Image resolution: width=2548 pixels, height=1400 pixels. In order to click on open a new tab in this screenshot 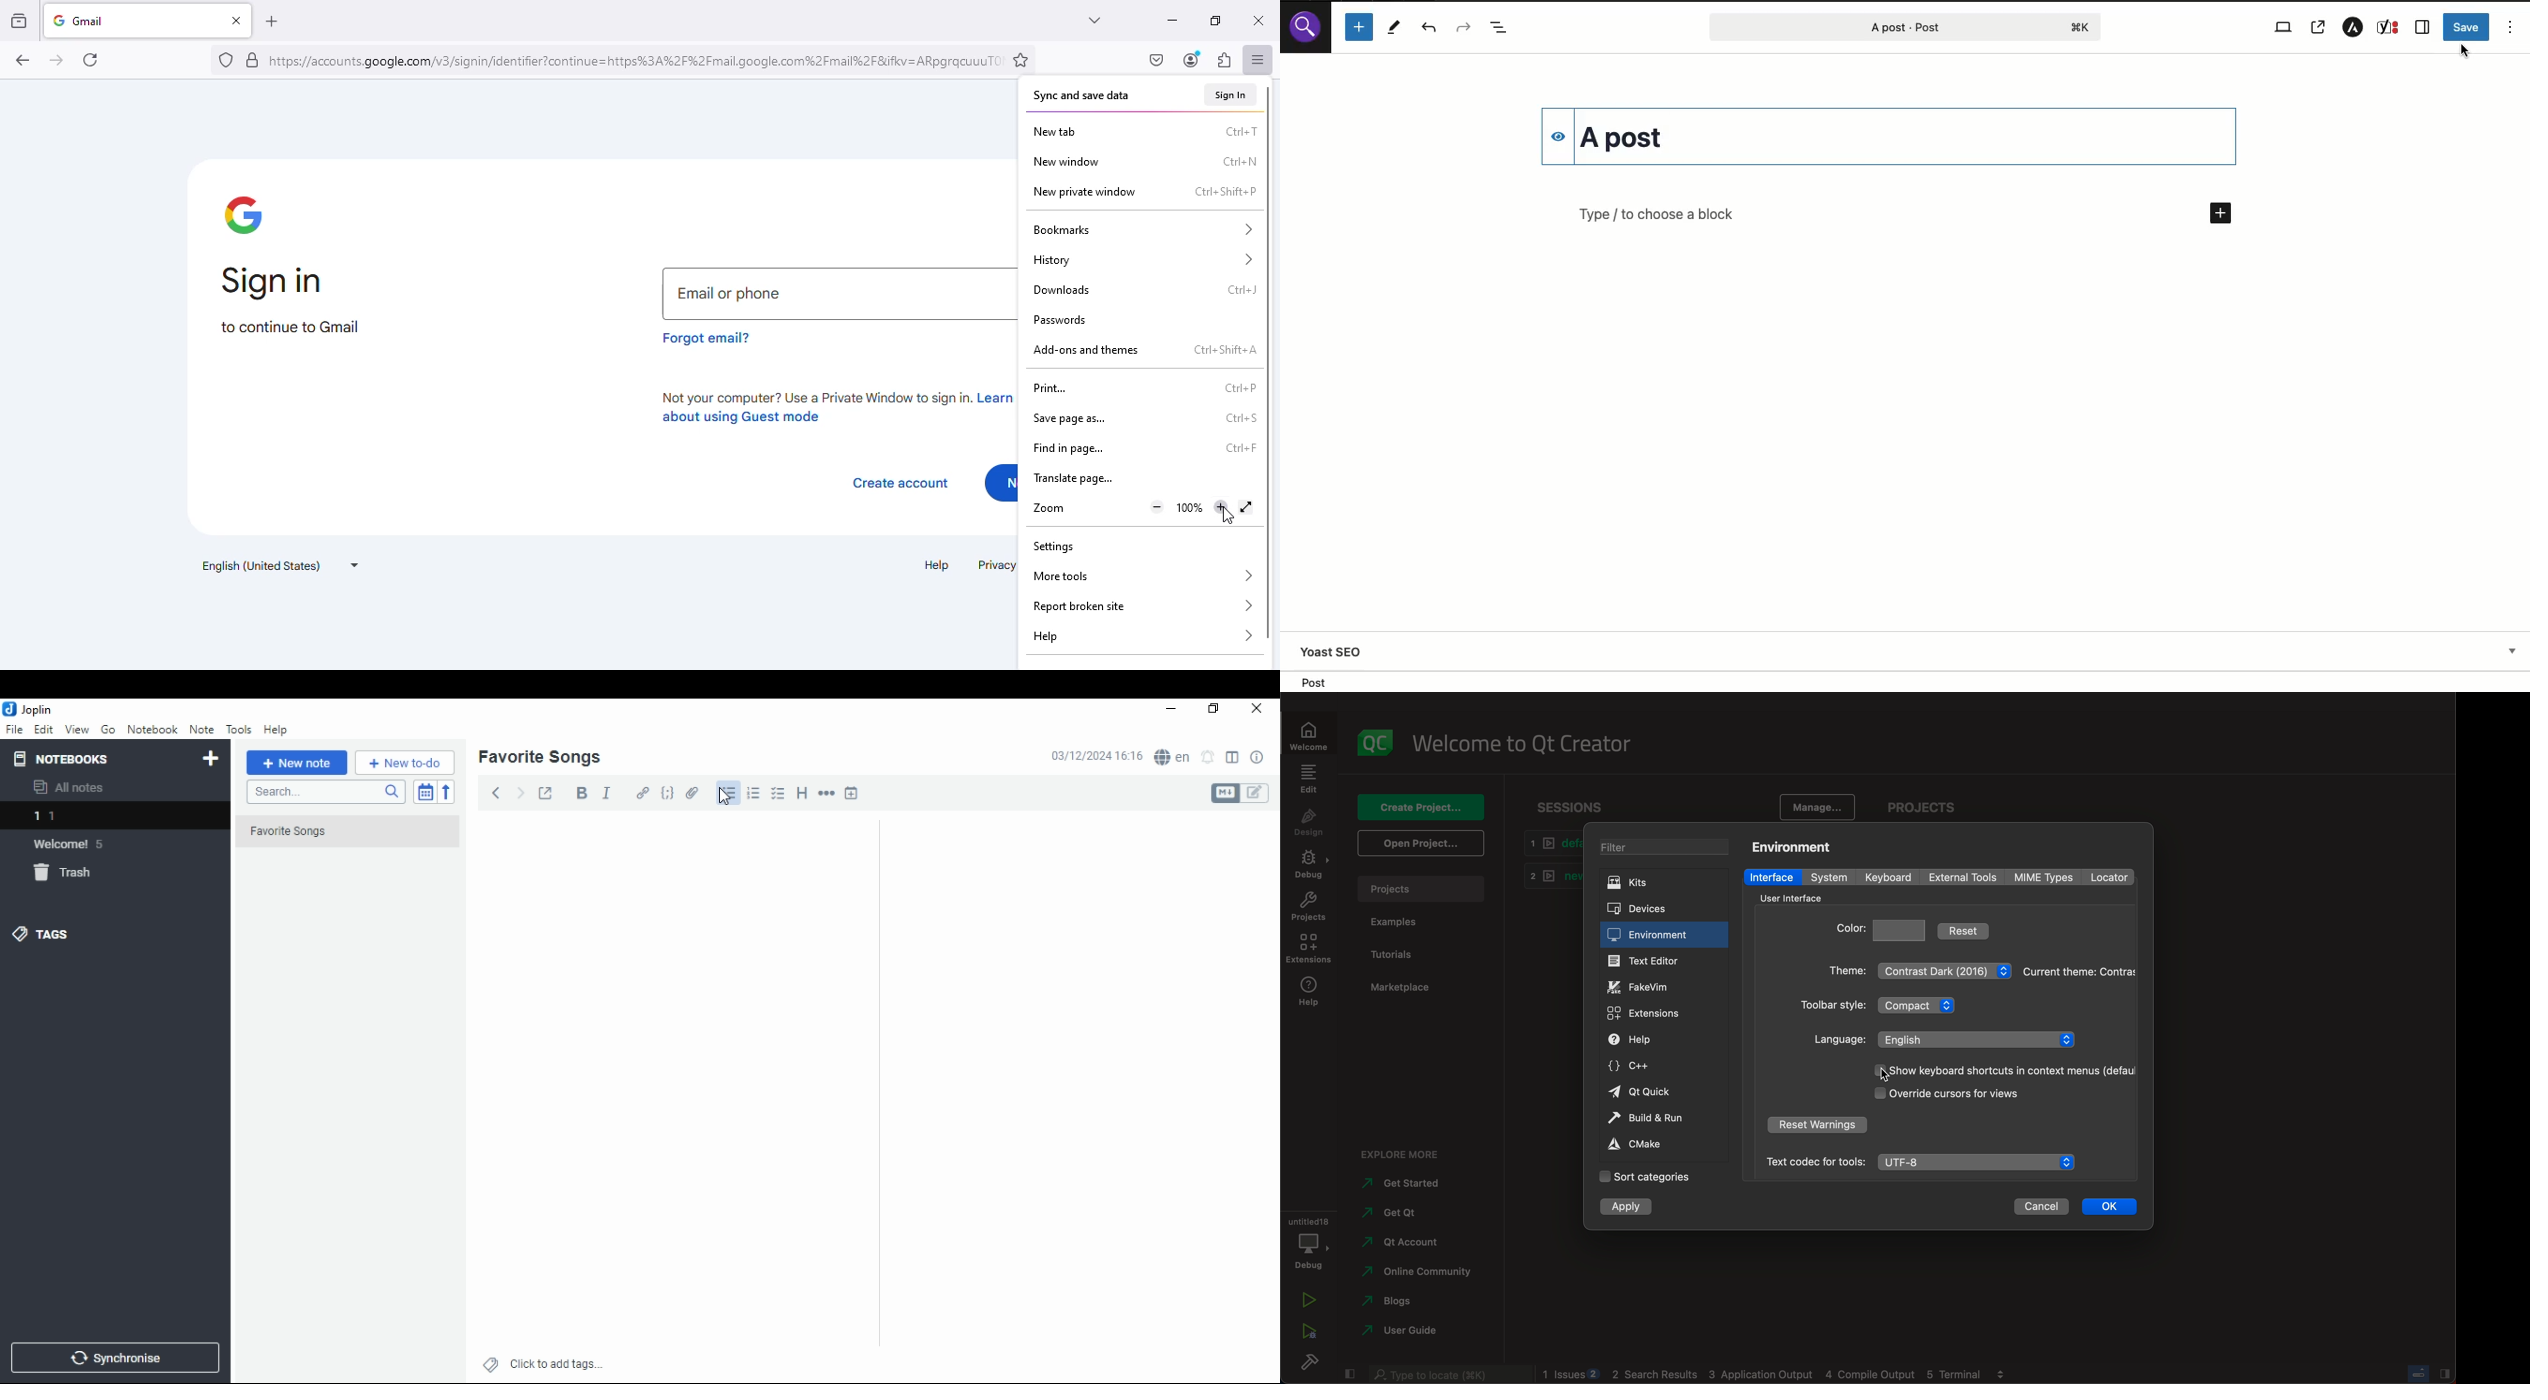, I will do `click(271, 22)`.